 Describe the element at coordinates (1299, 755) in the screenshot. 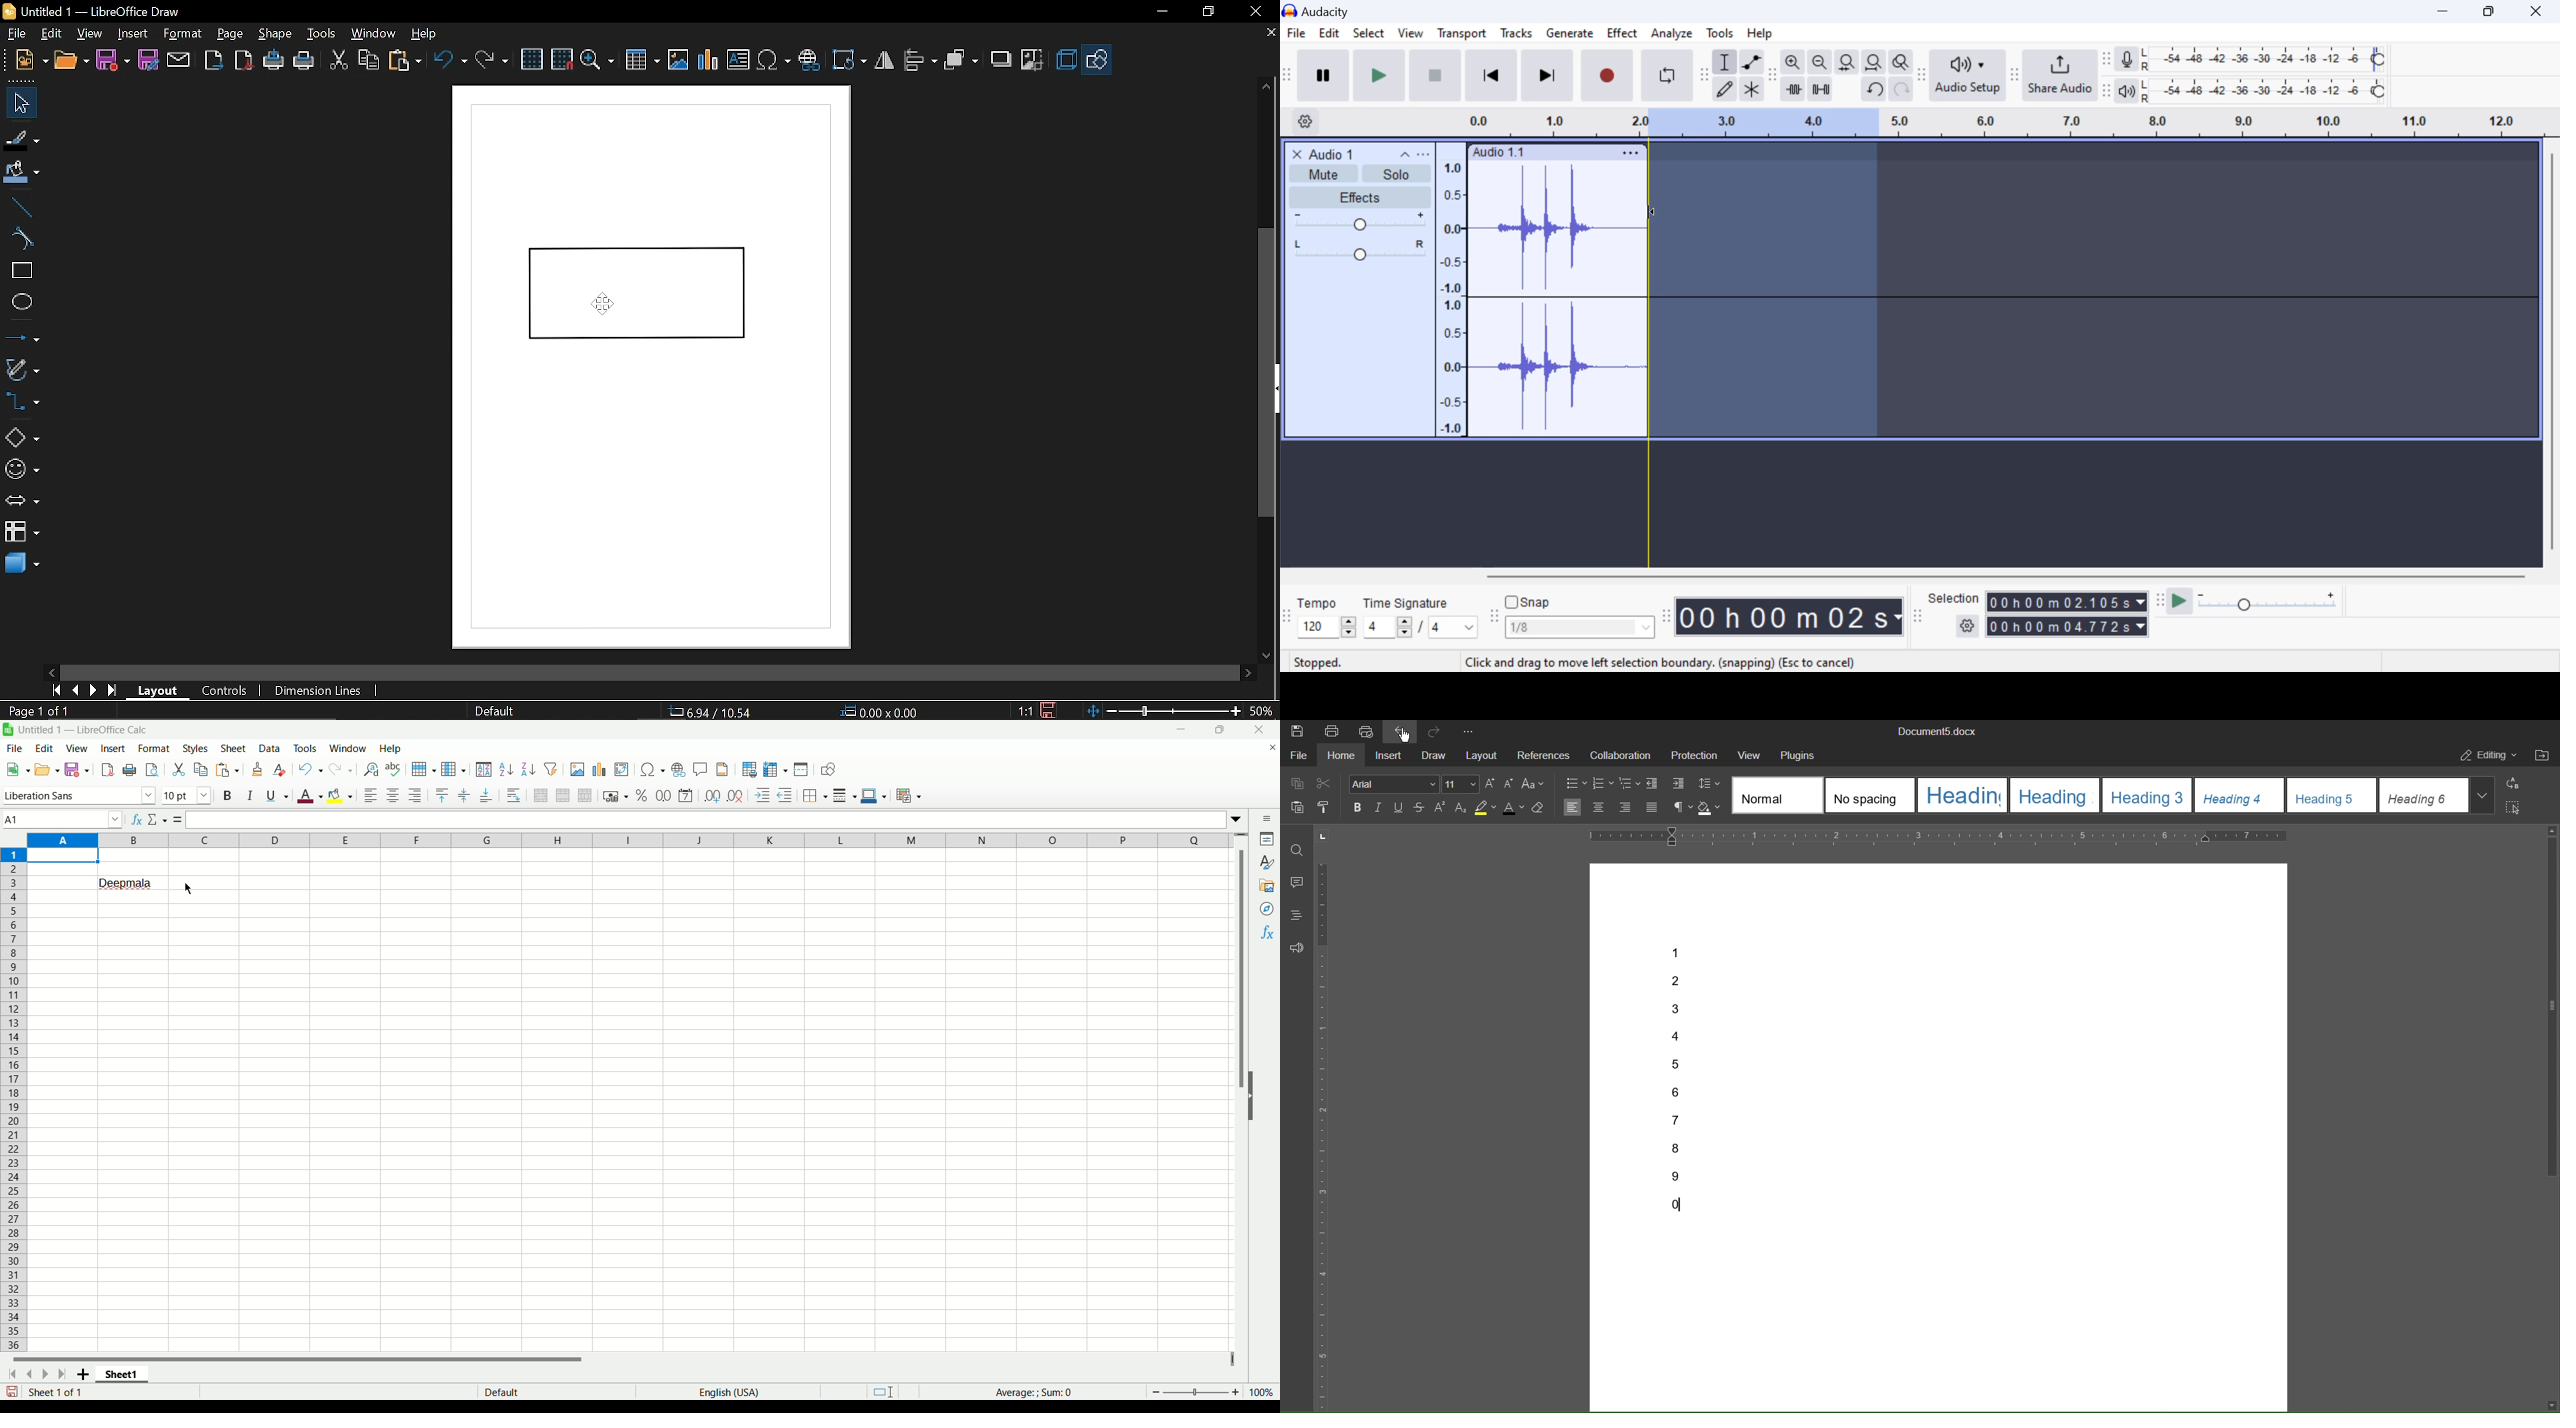

I see `File` at that location.